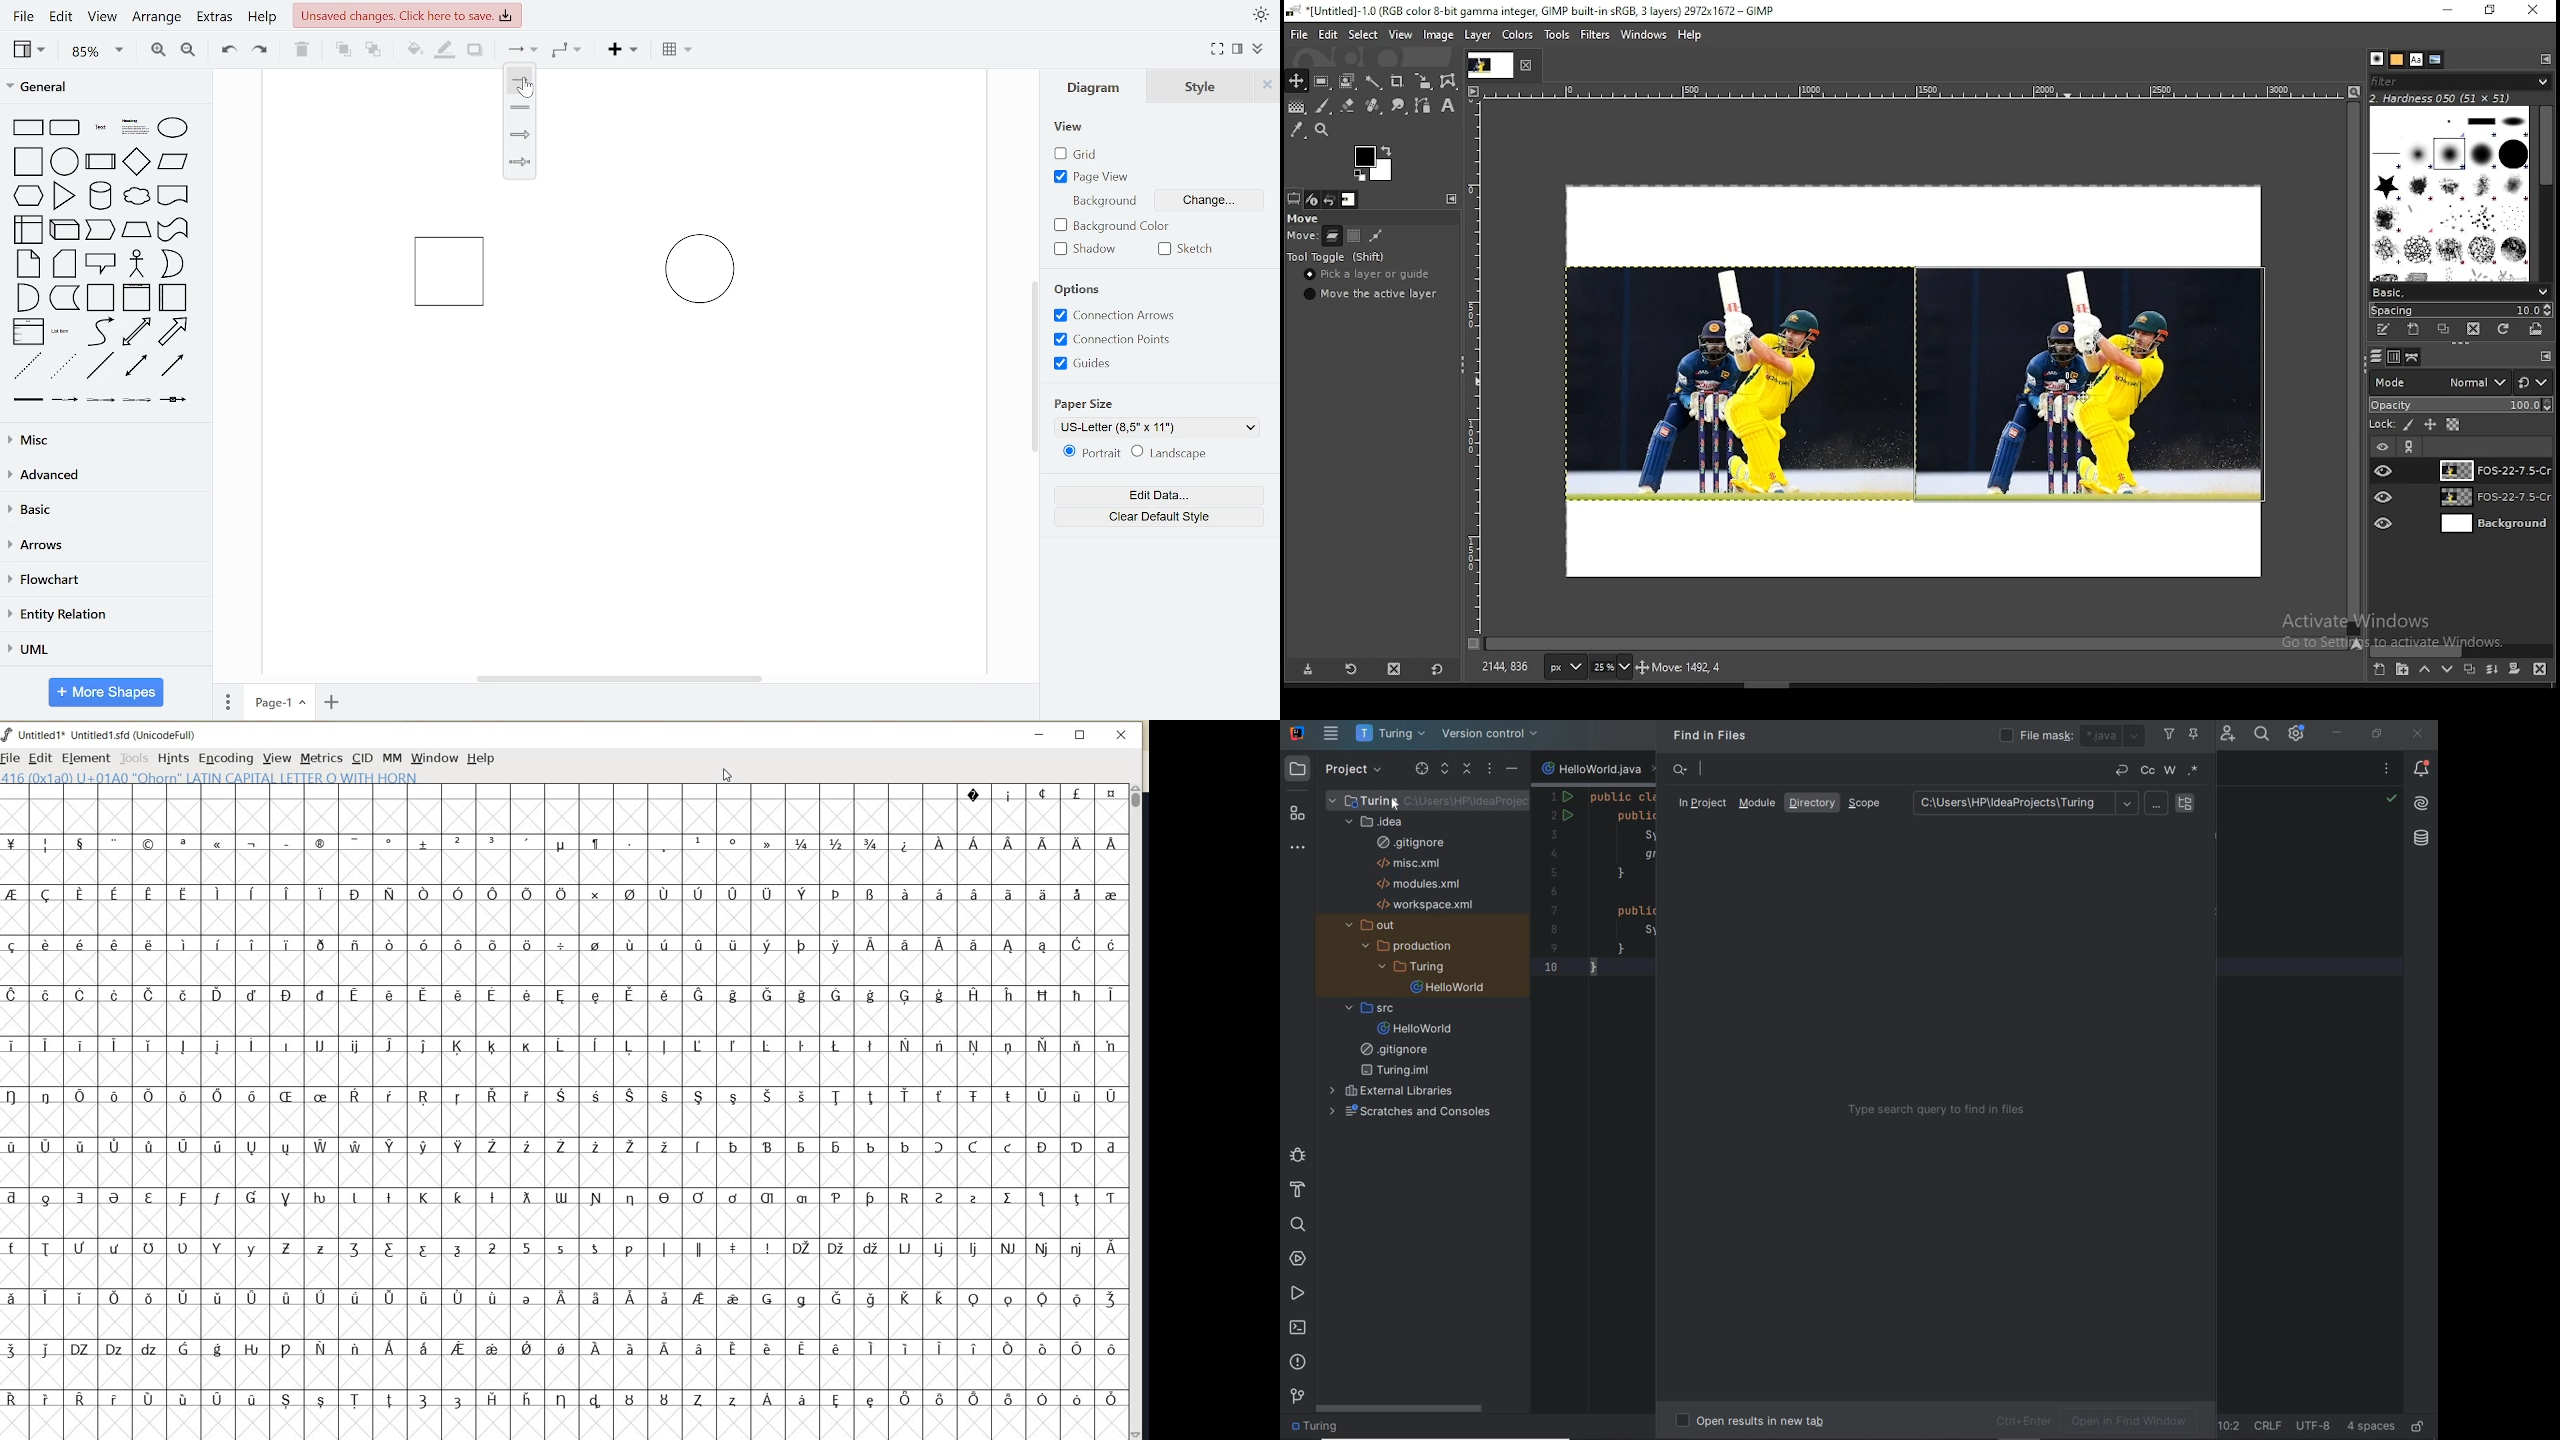  Describe the element at coordinates (2452, 425) in the screenshot. I see `lock alpha channel` at that location.